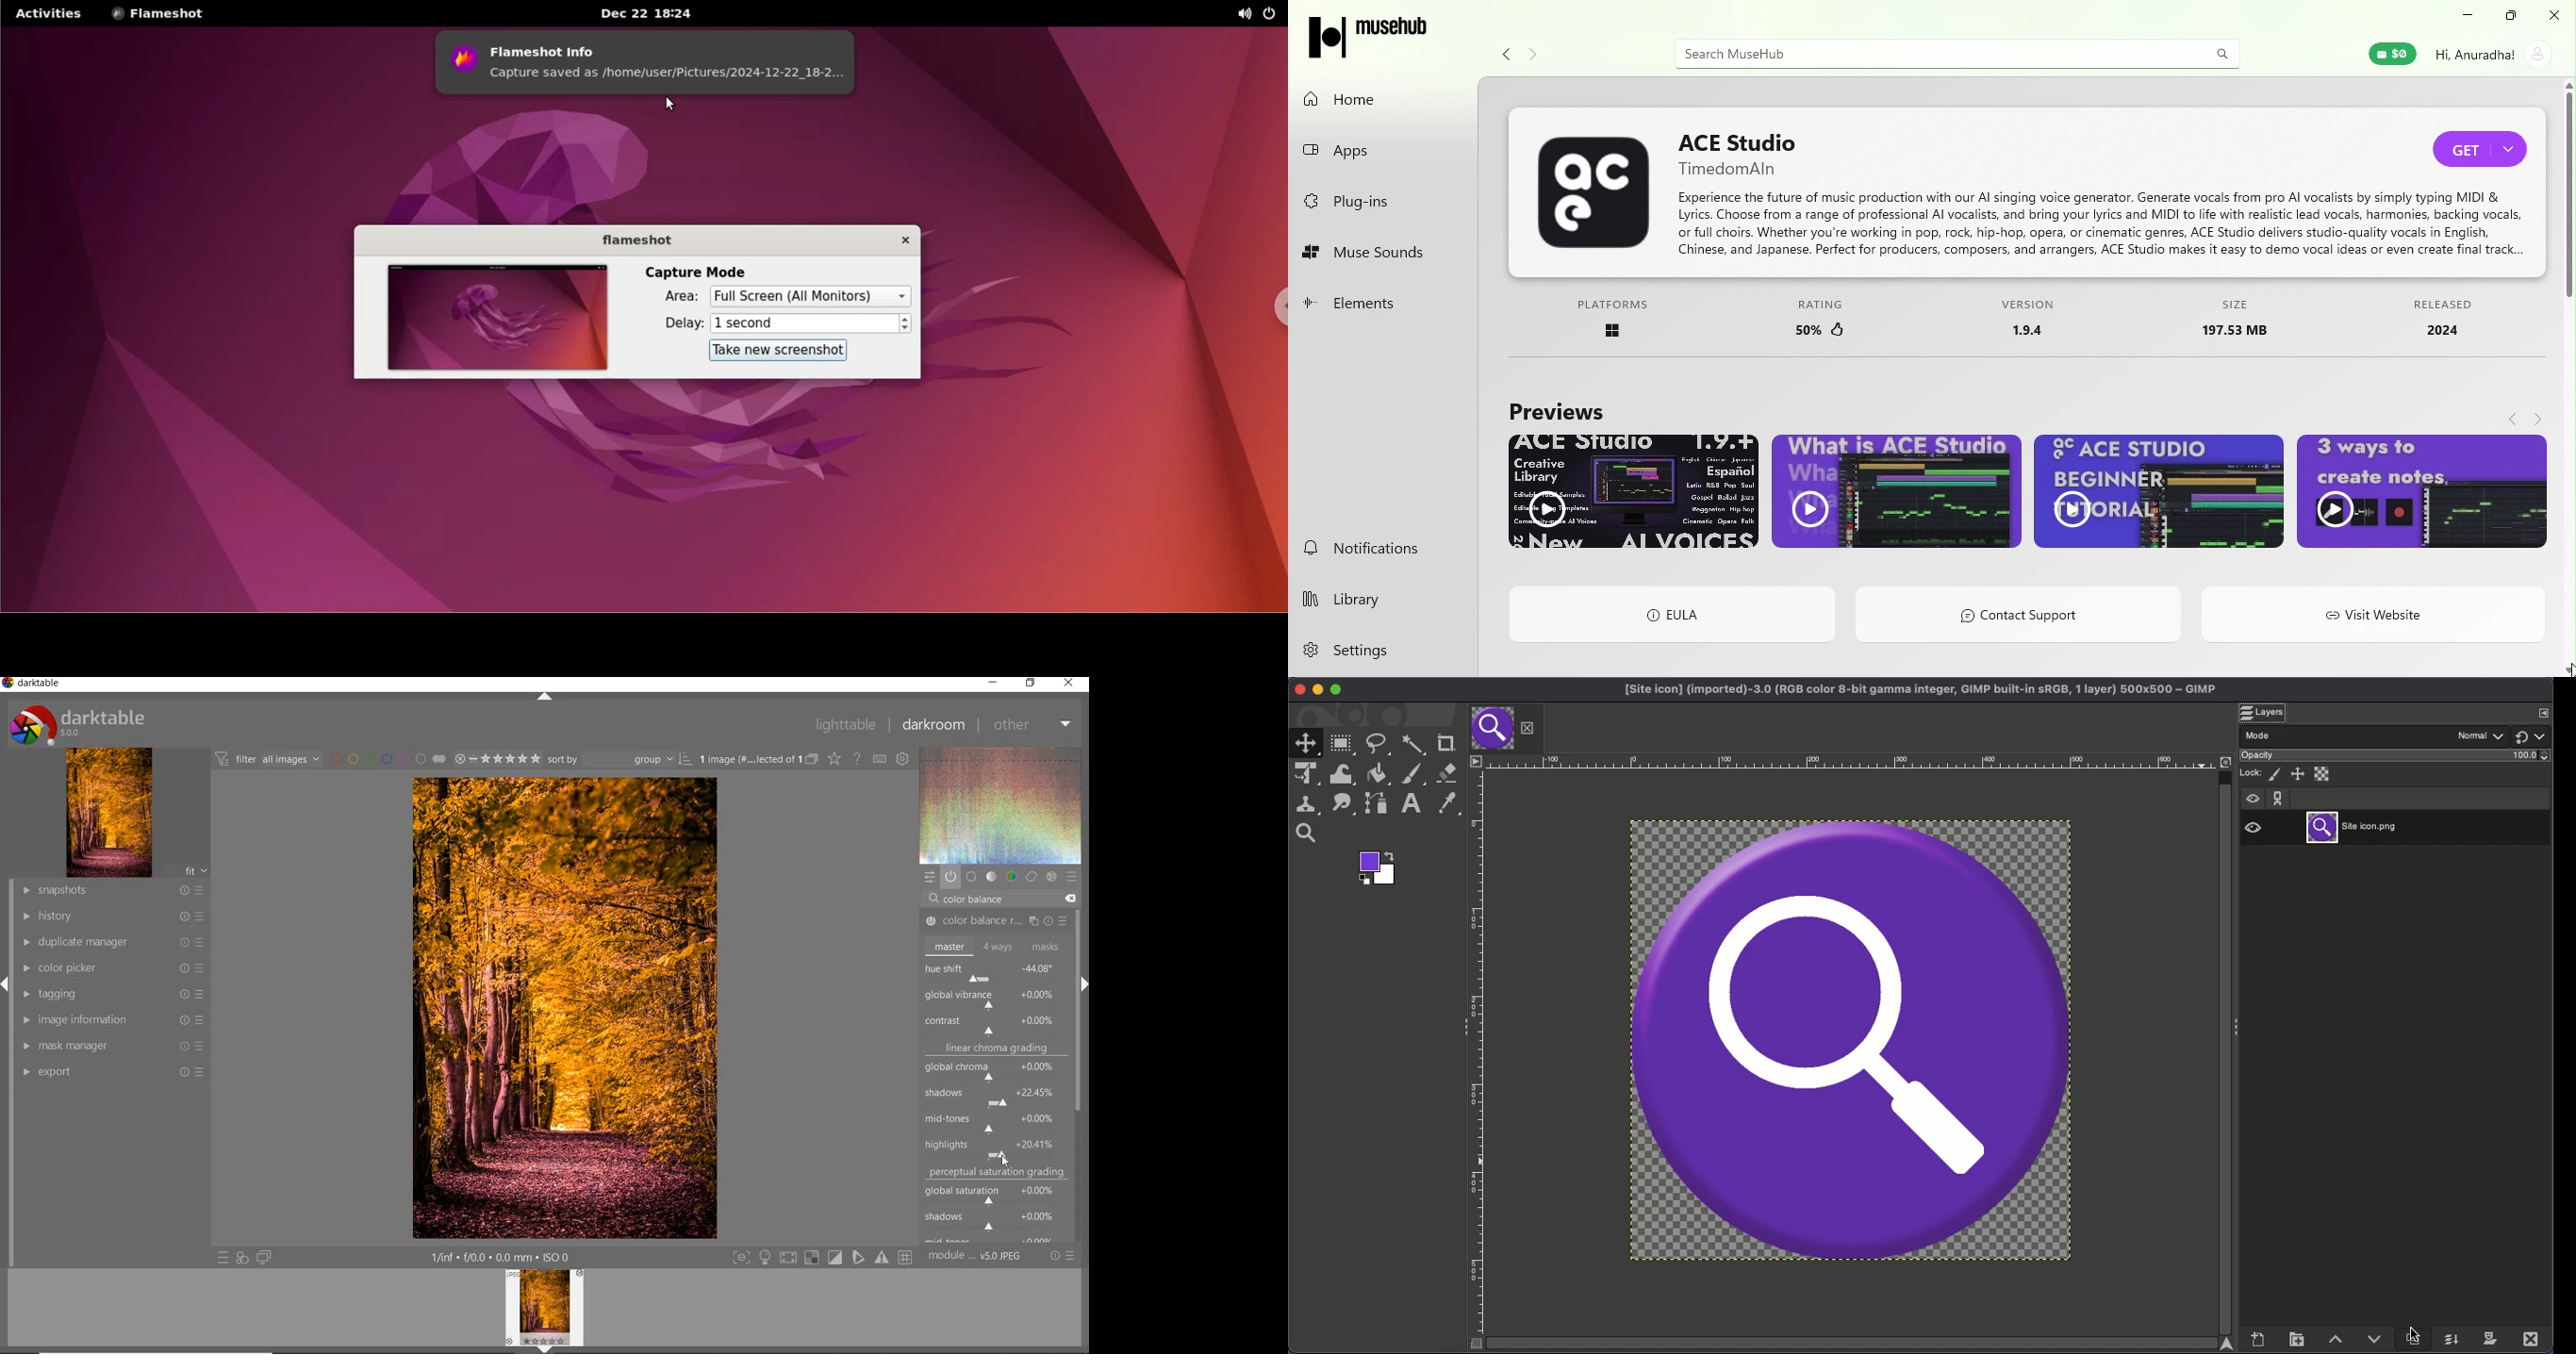 The image size is (2576, 1372). Describe the element at coordinates (2541, 416) in the screenshot. I see `Navigate forward` at that location.